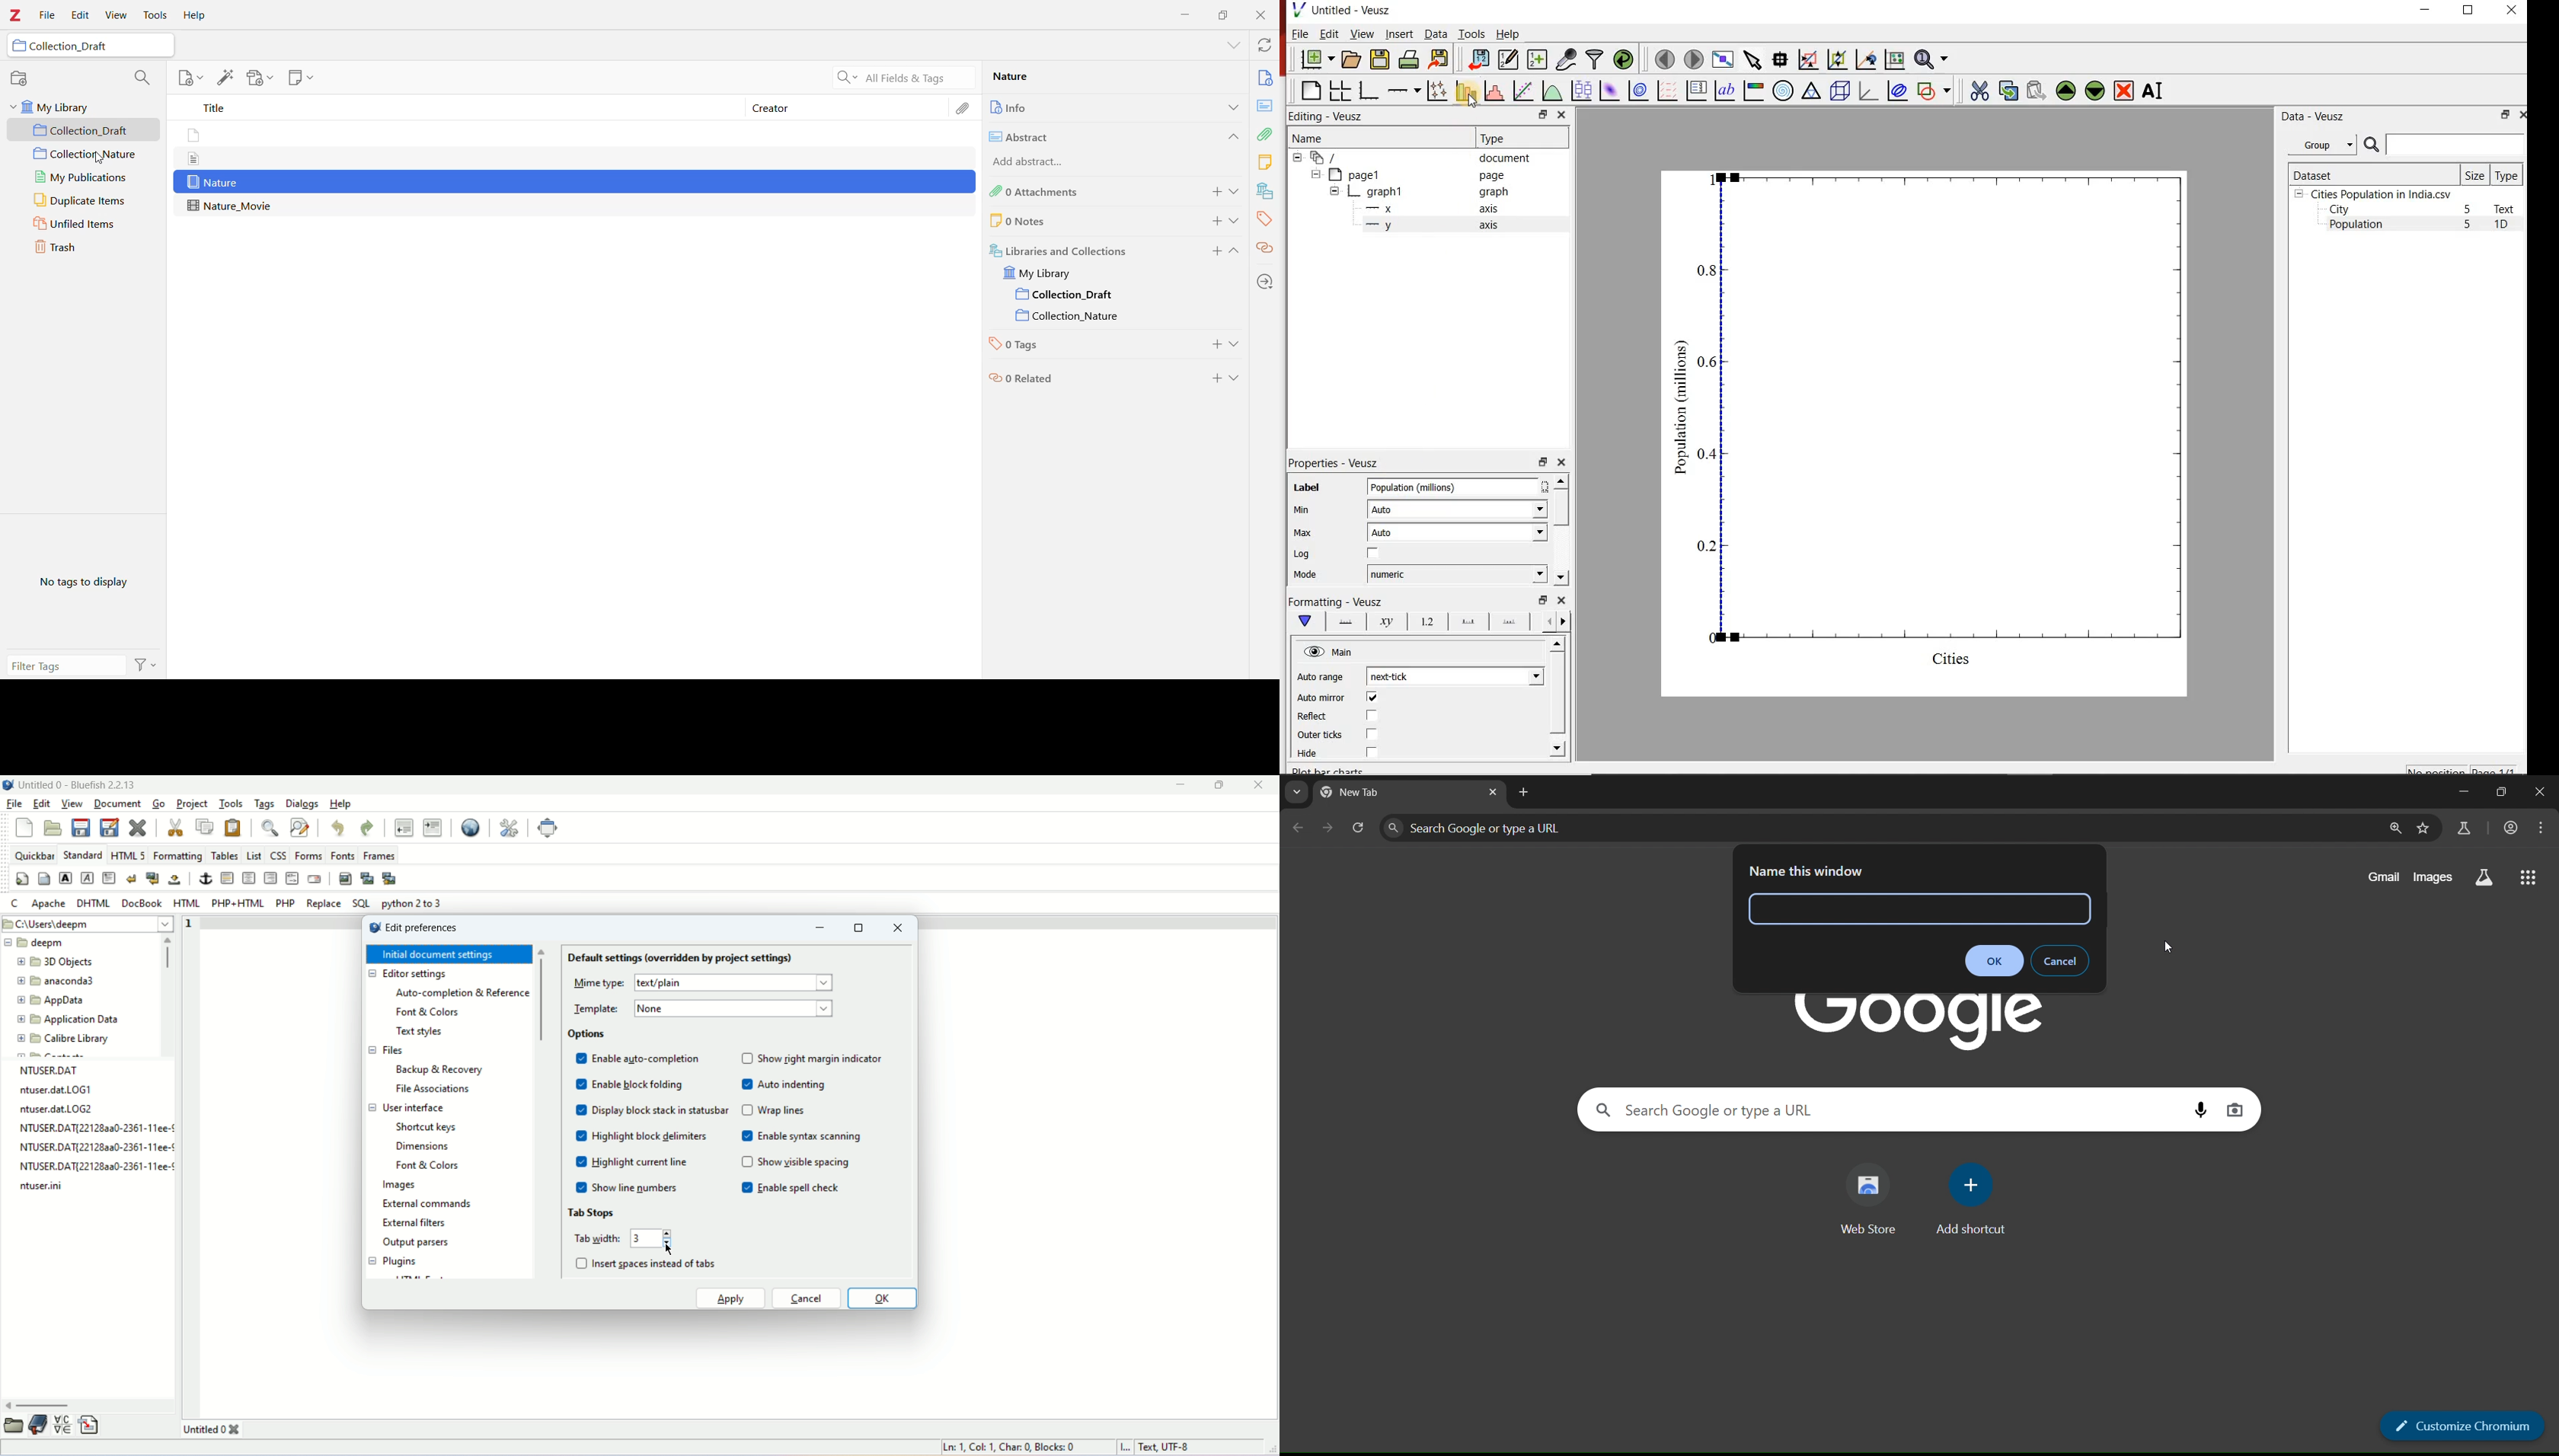  Describe the element at coordinates (343, 855) in the screenshot. I see `fonts` at that location.